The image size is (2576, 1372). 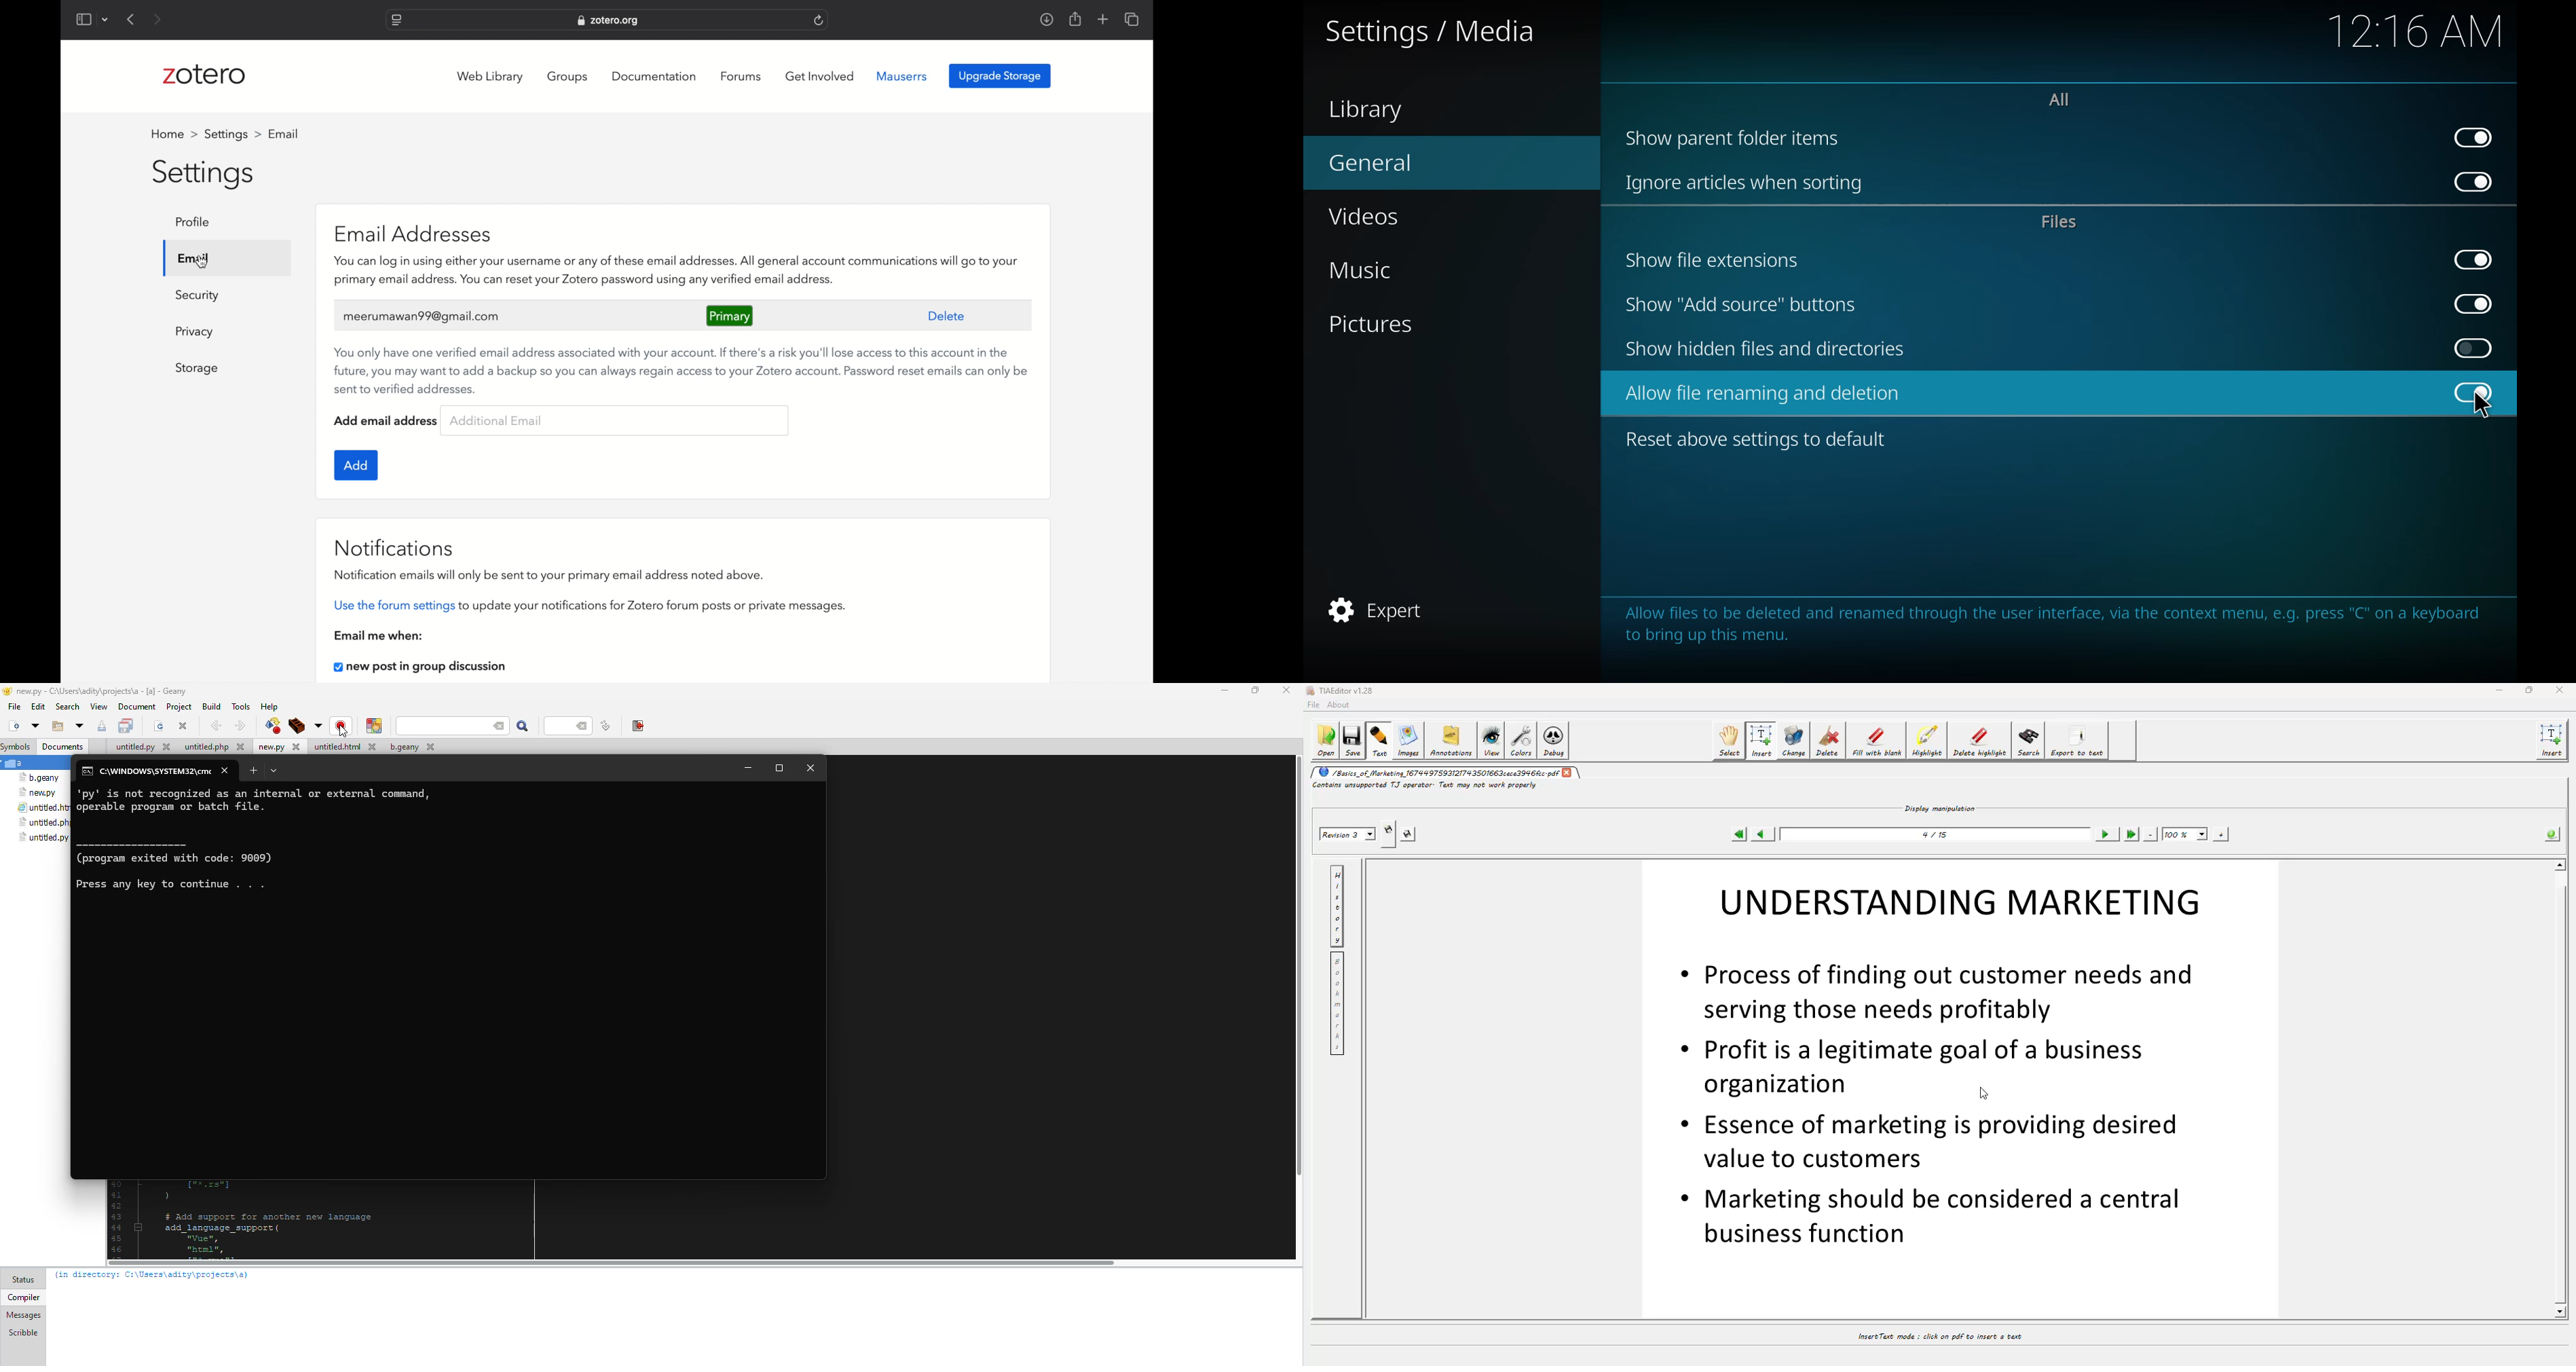 What do you see at coordinates (393, 548) in the screenshot?
I see `notifications` at bounding box center [393, 548].